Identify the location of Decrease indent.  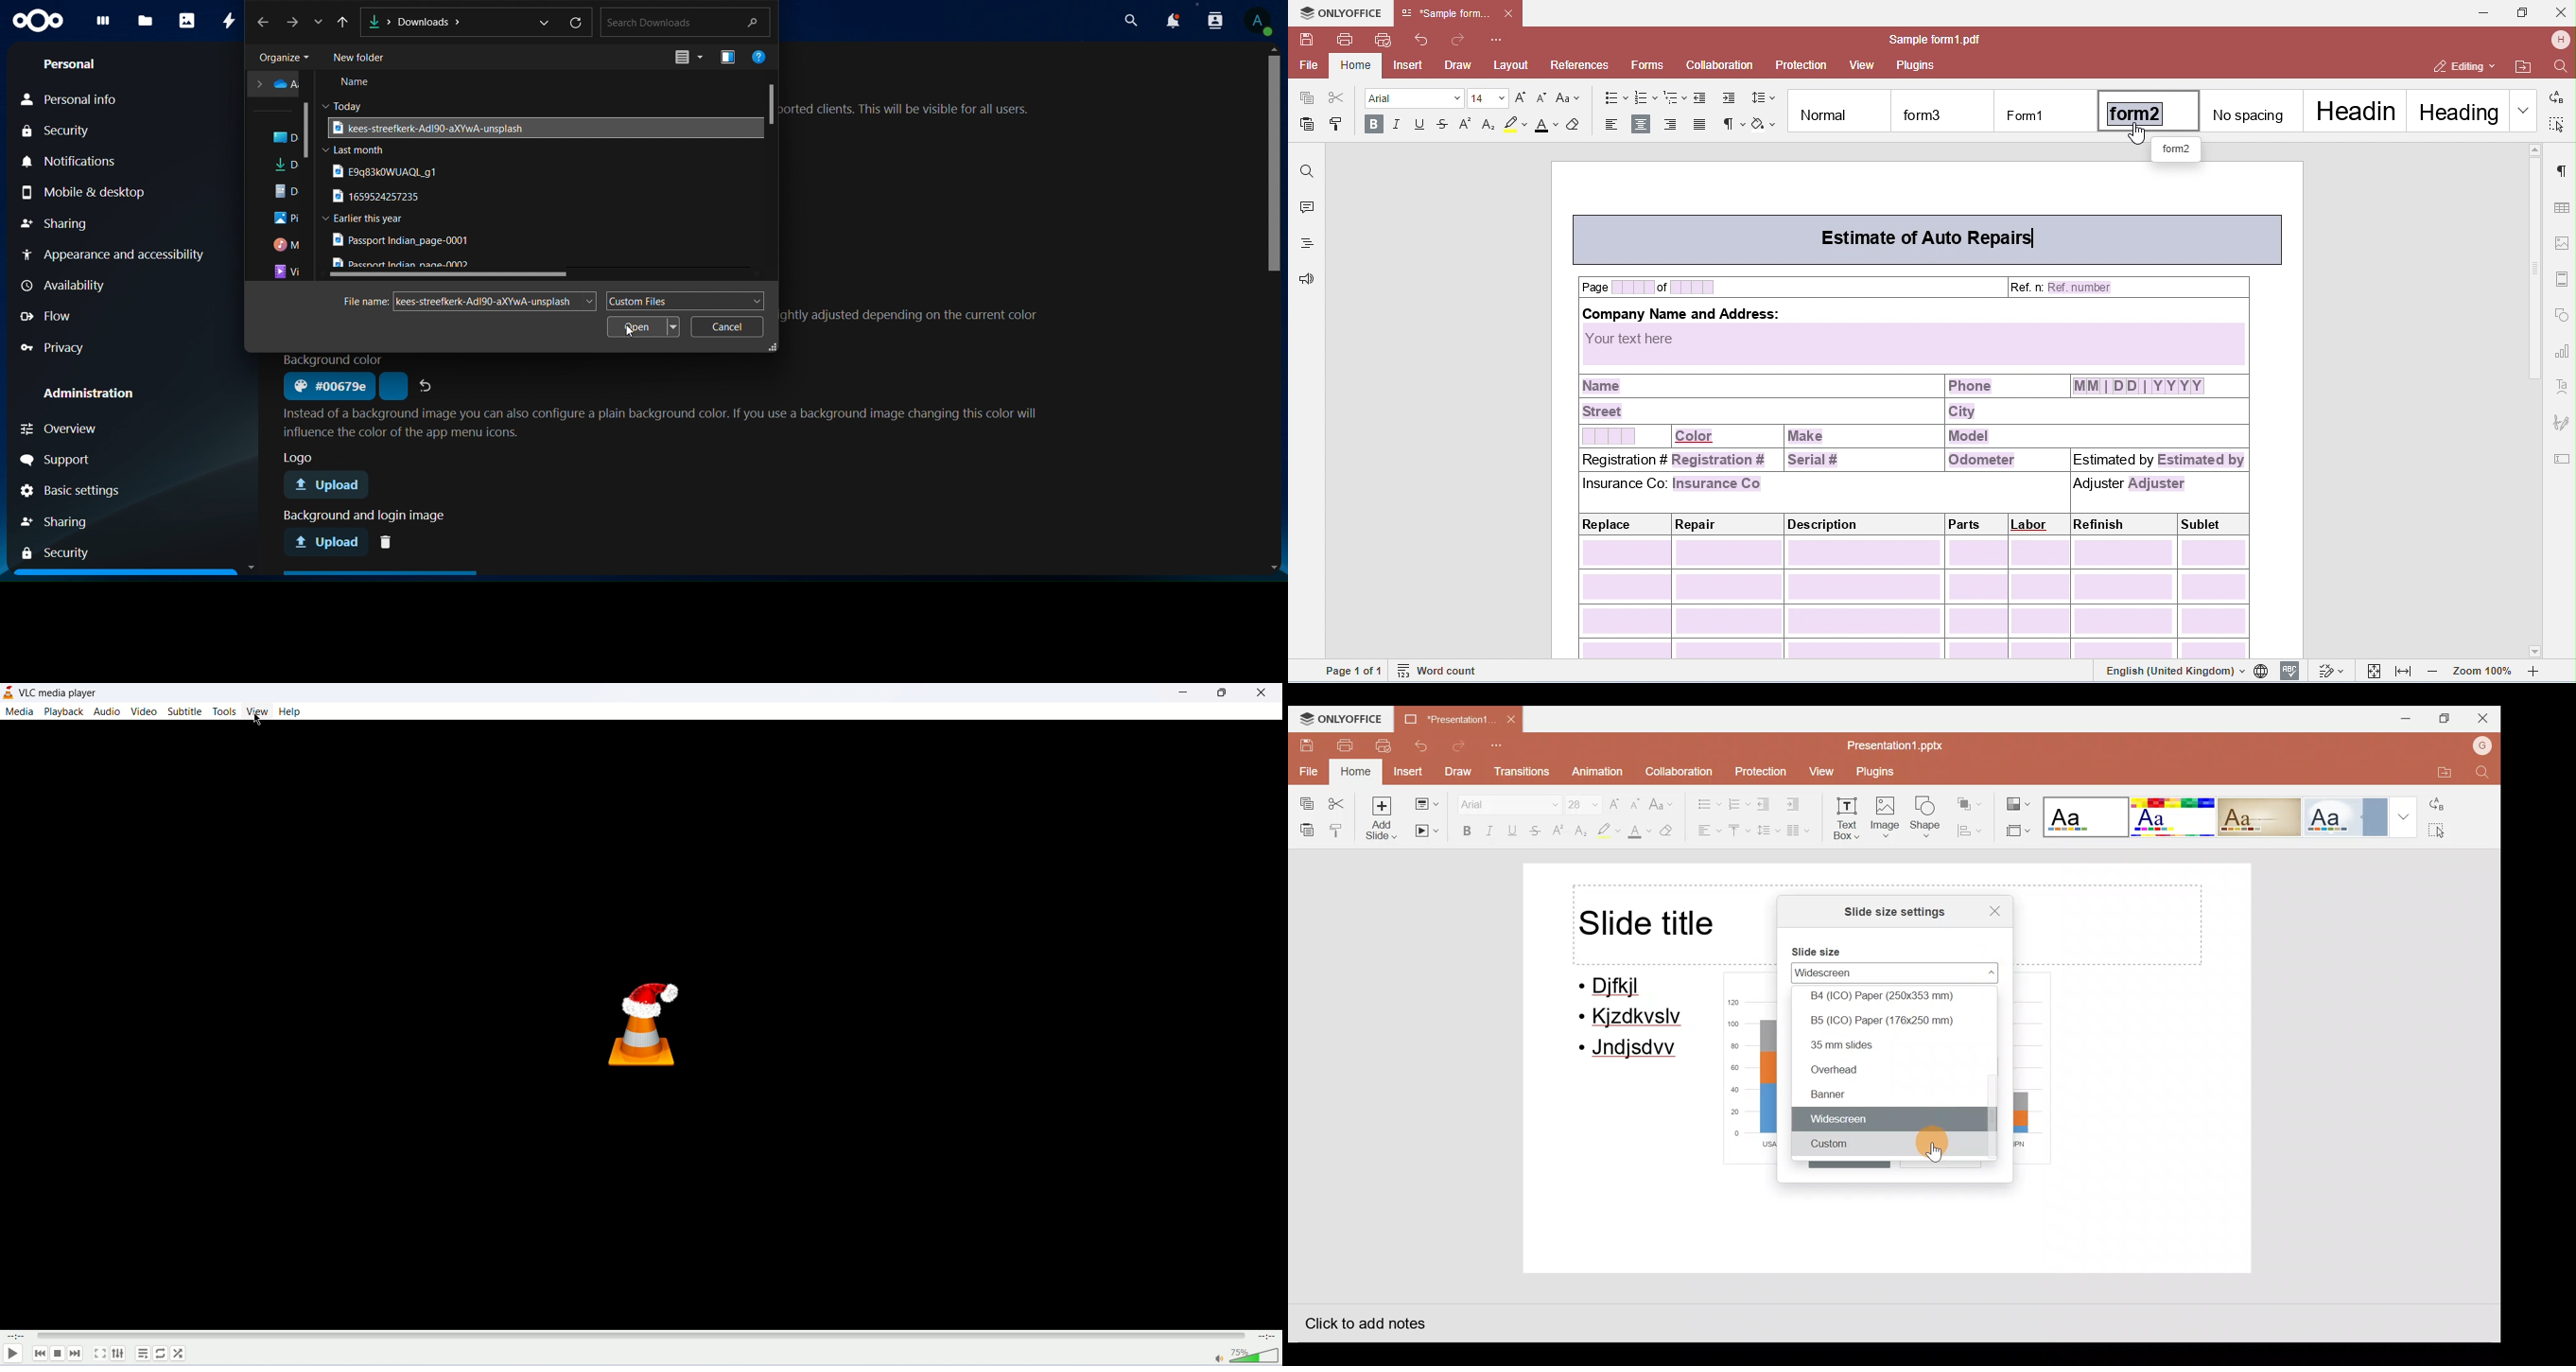
(1766, 804).